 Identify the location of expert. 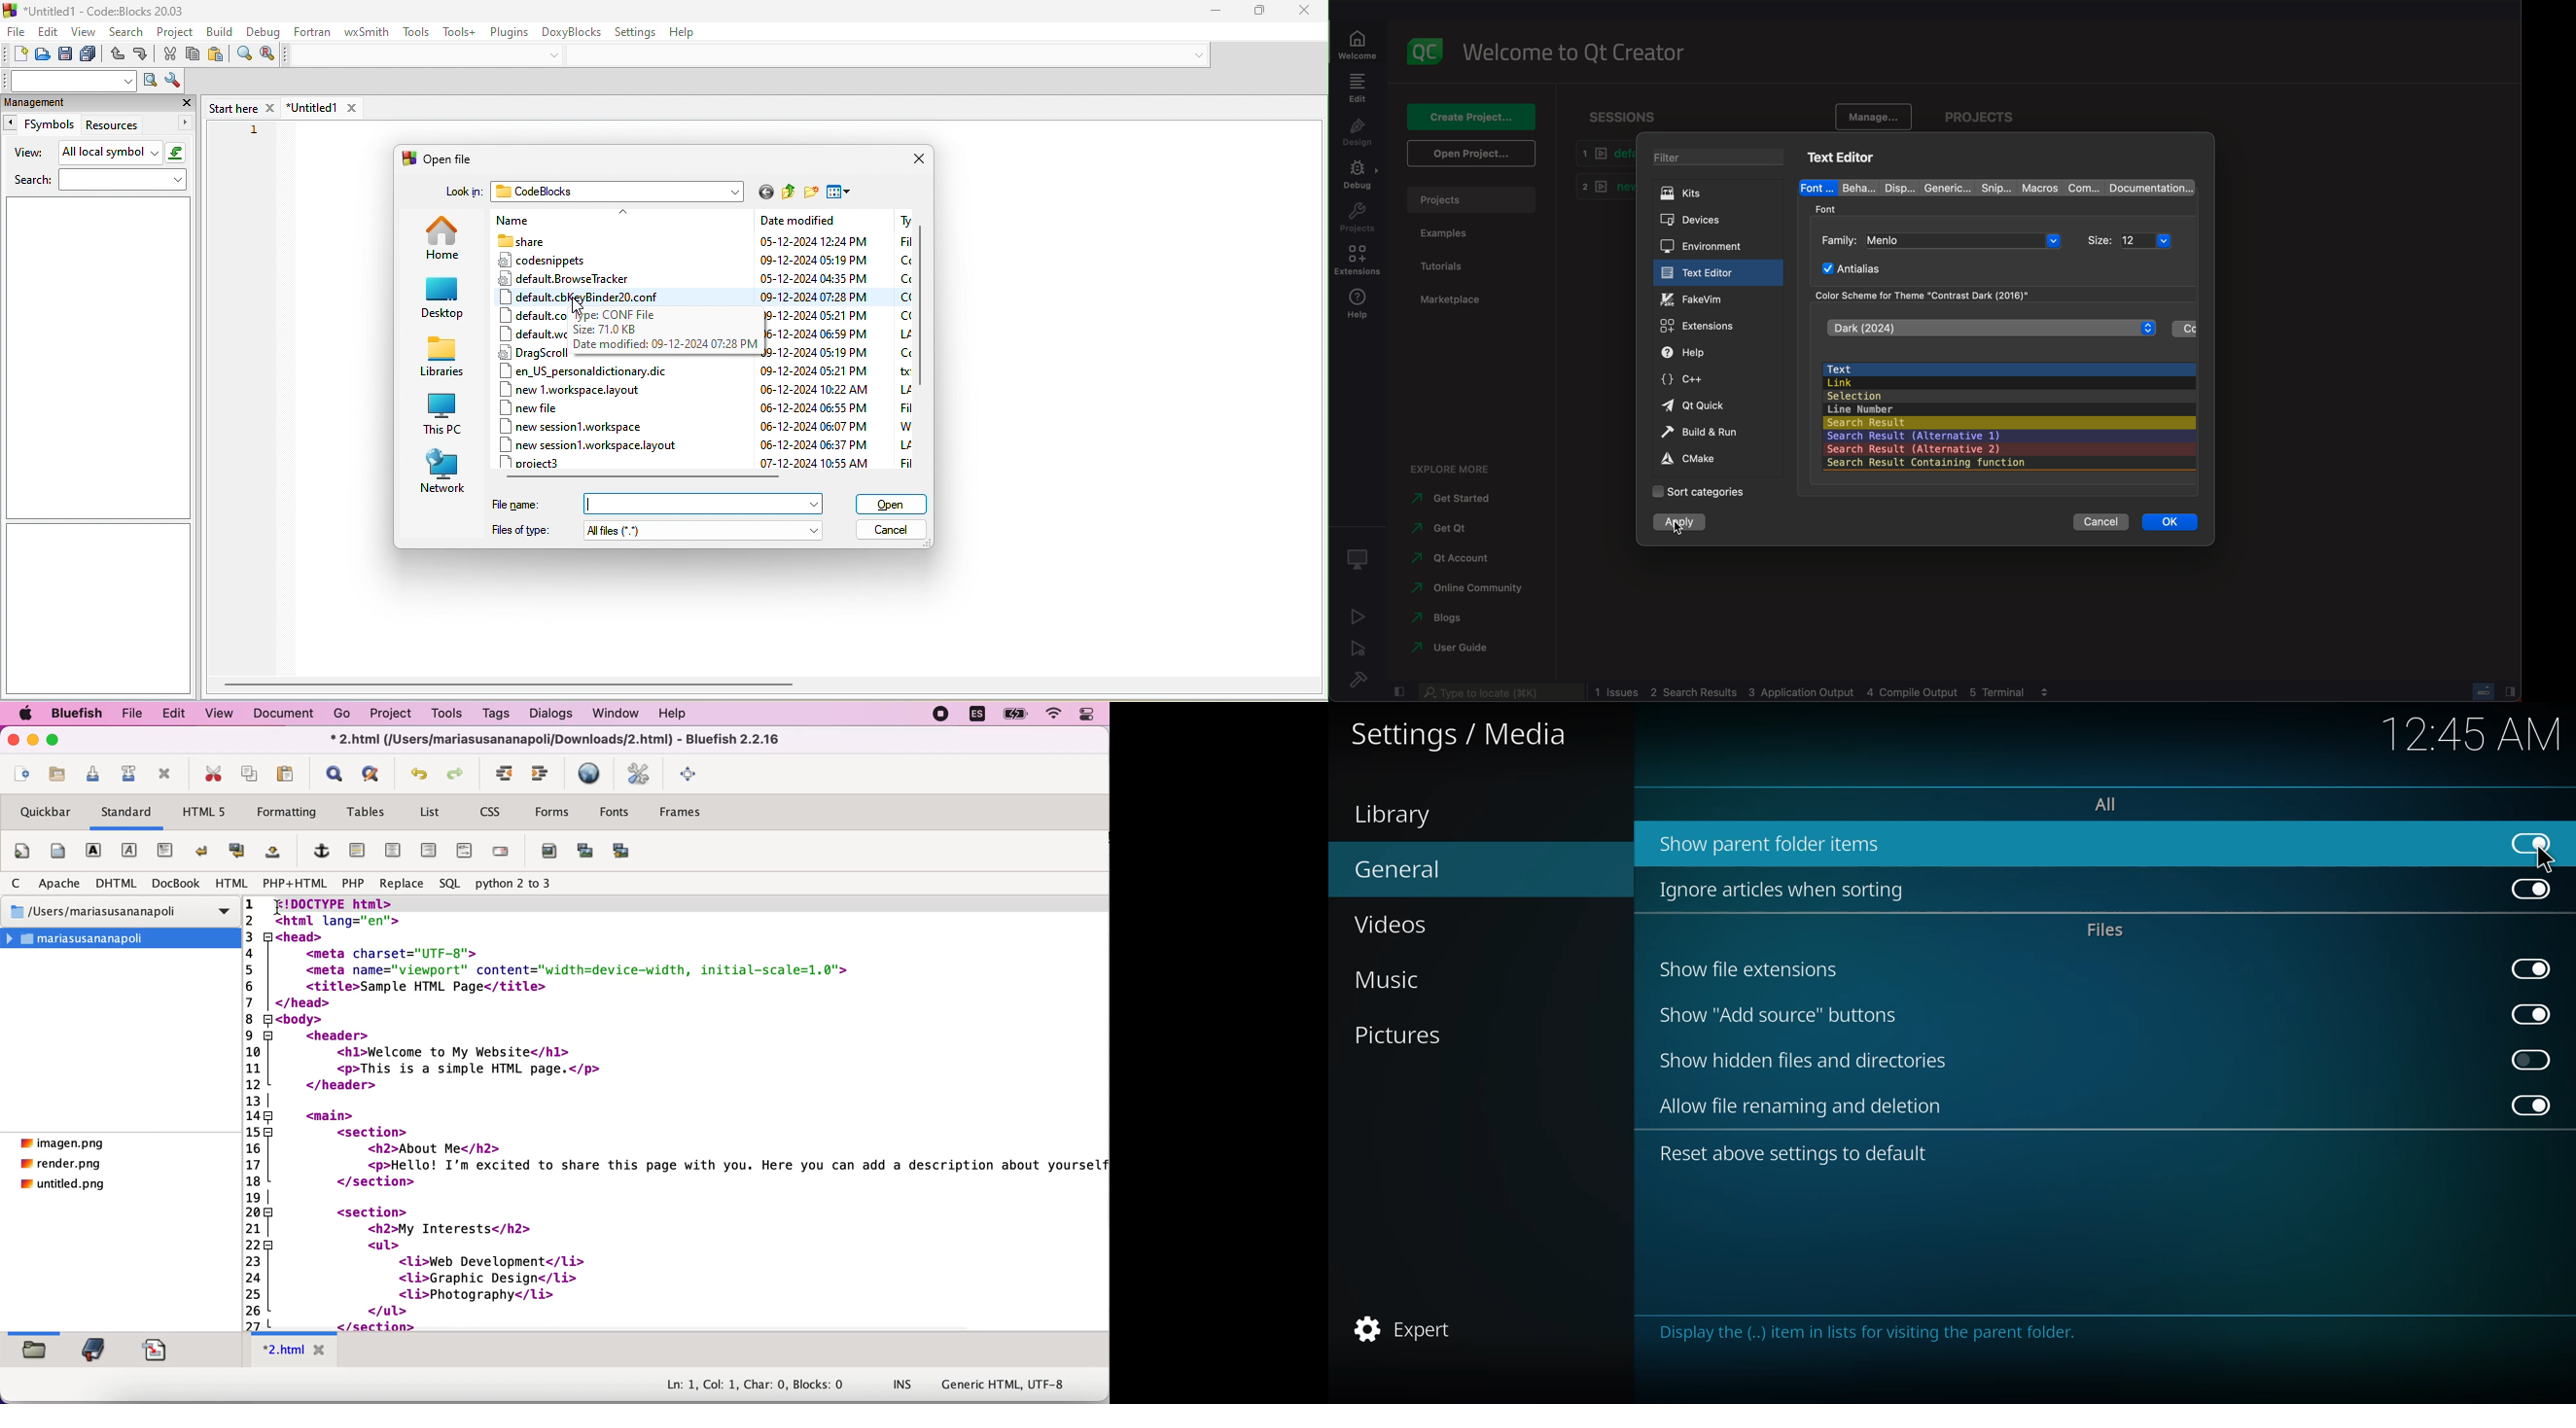
(1408, 1329).